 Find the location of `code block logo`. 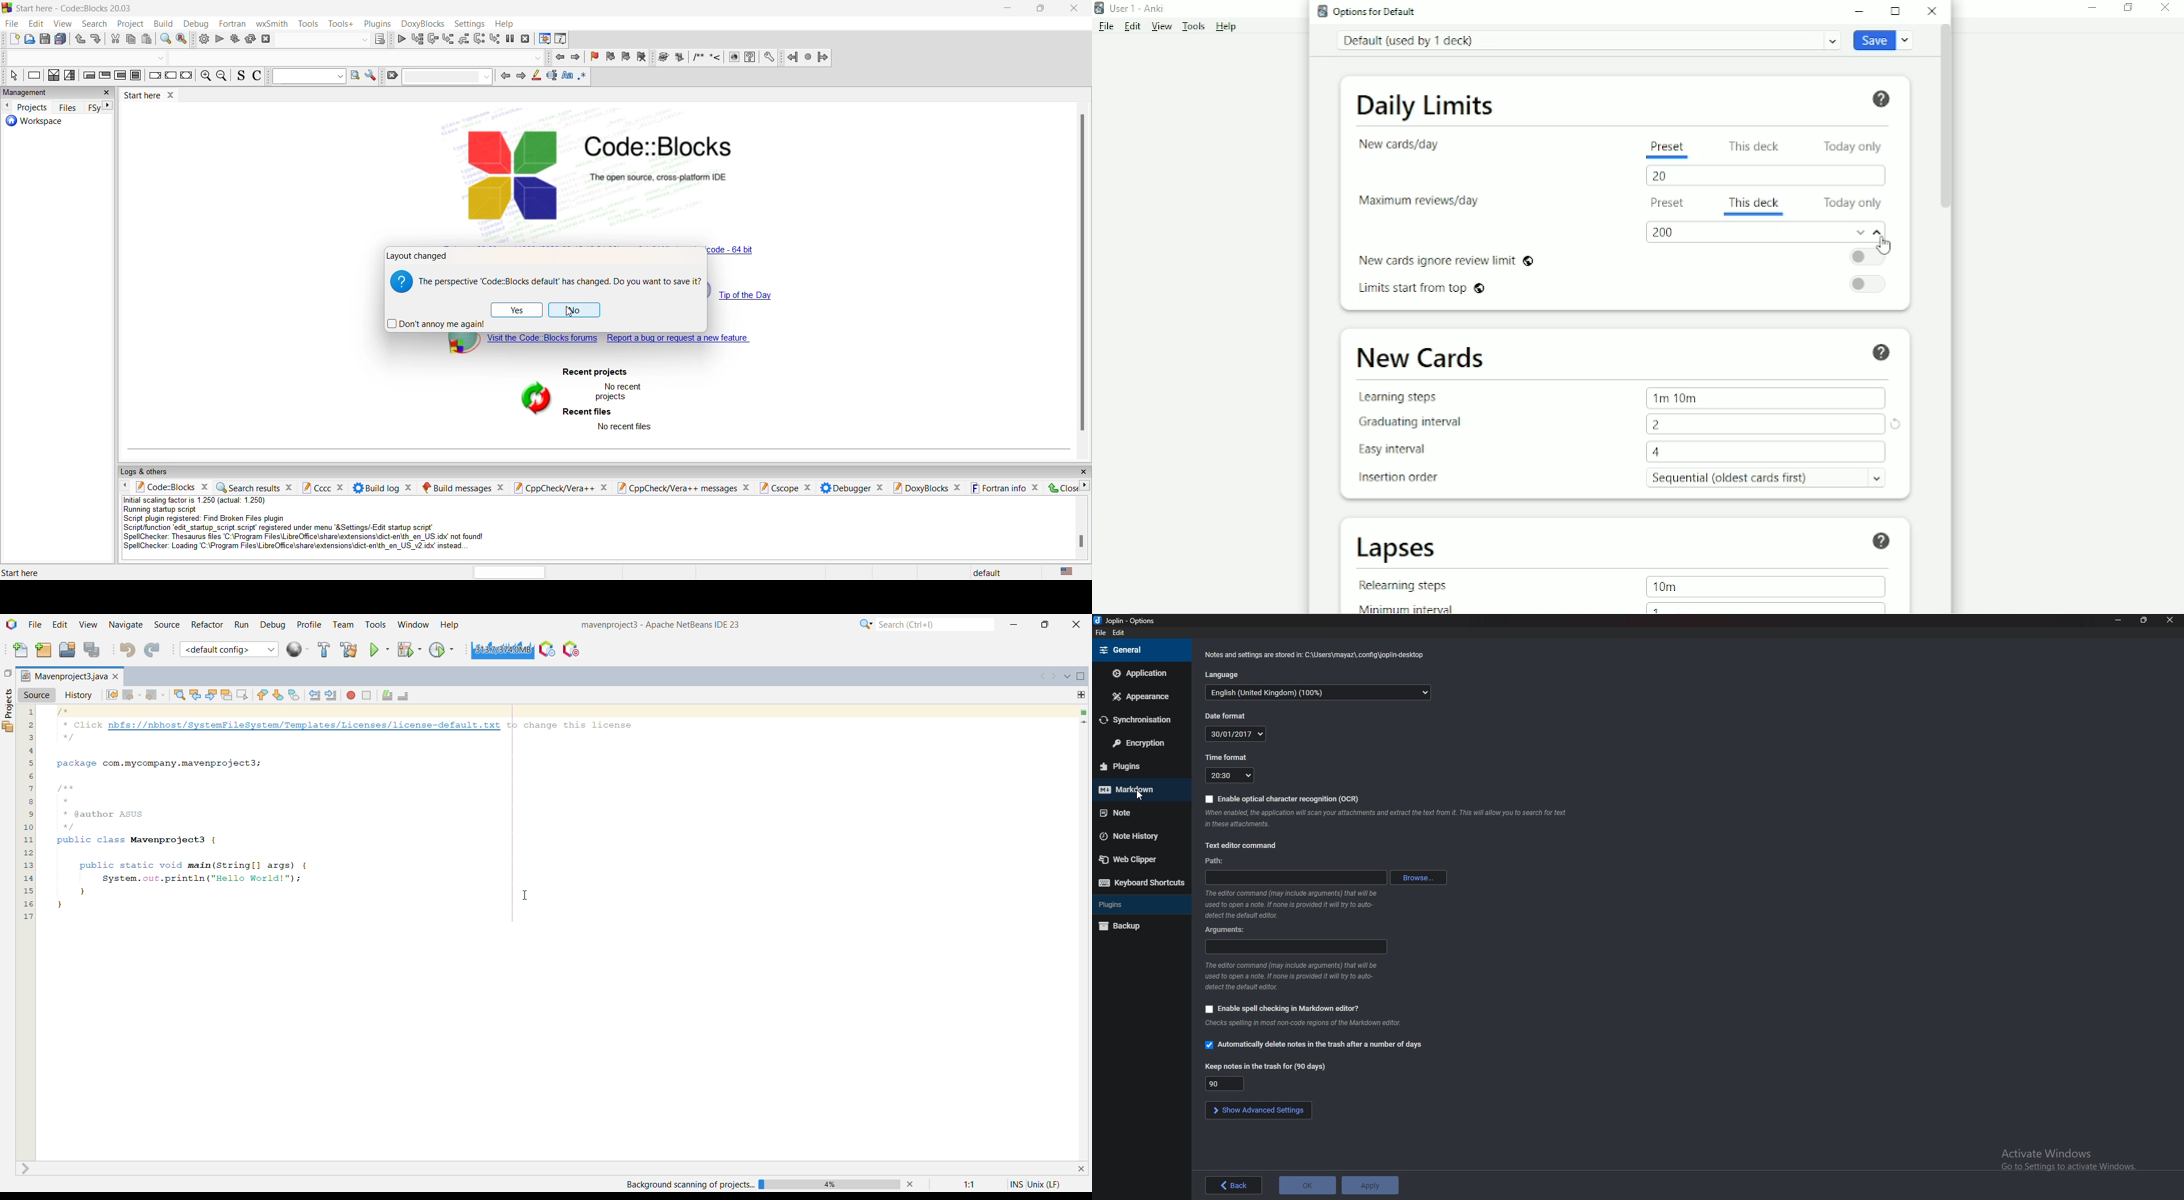

code block logo is located at coordinates (511, 173).